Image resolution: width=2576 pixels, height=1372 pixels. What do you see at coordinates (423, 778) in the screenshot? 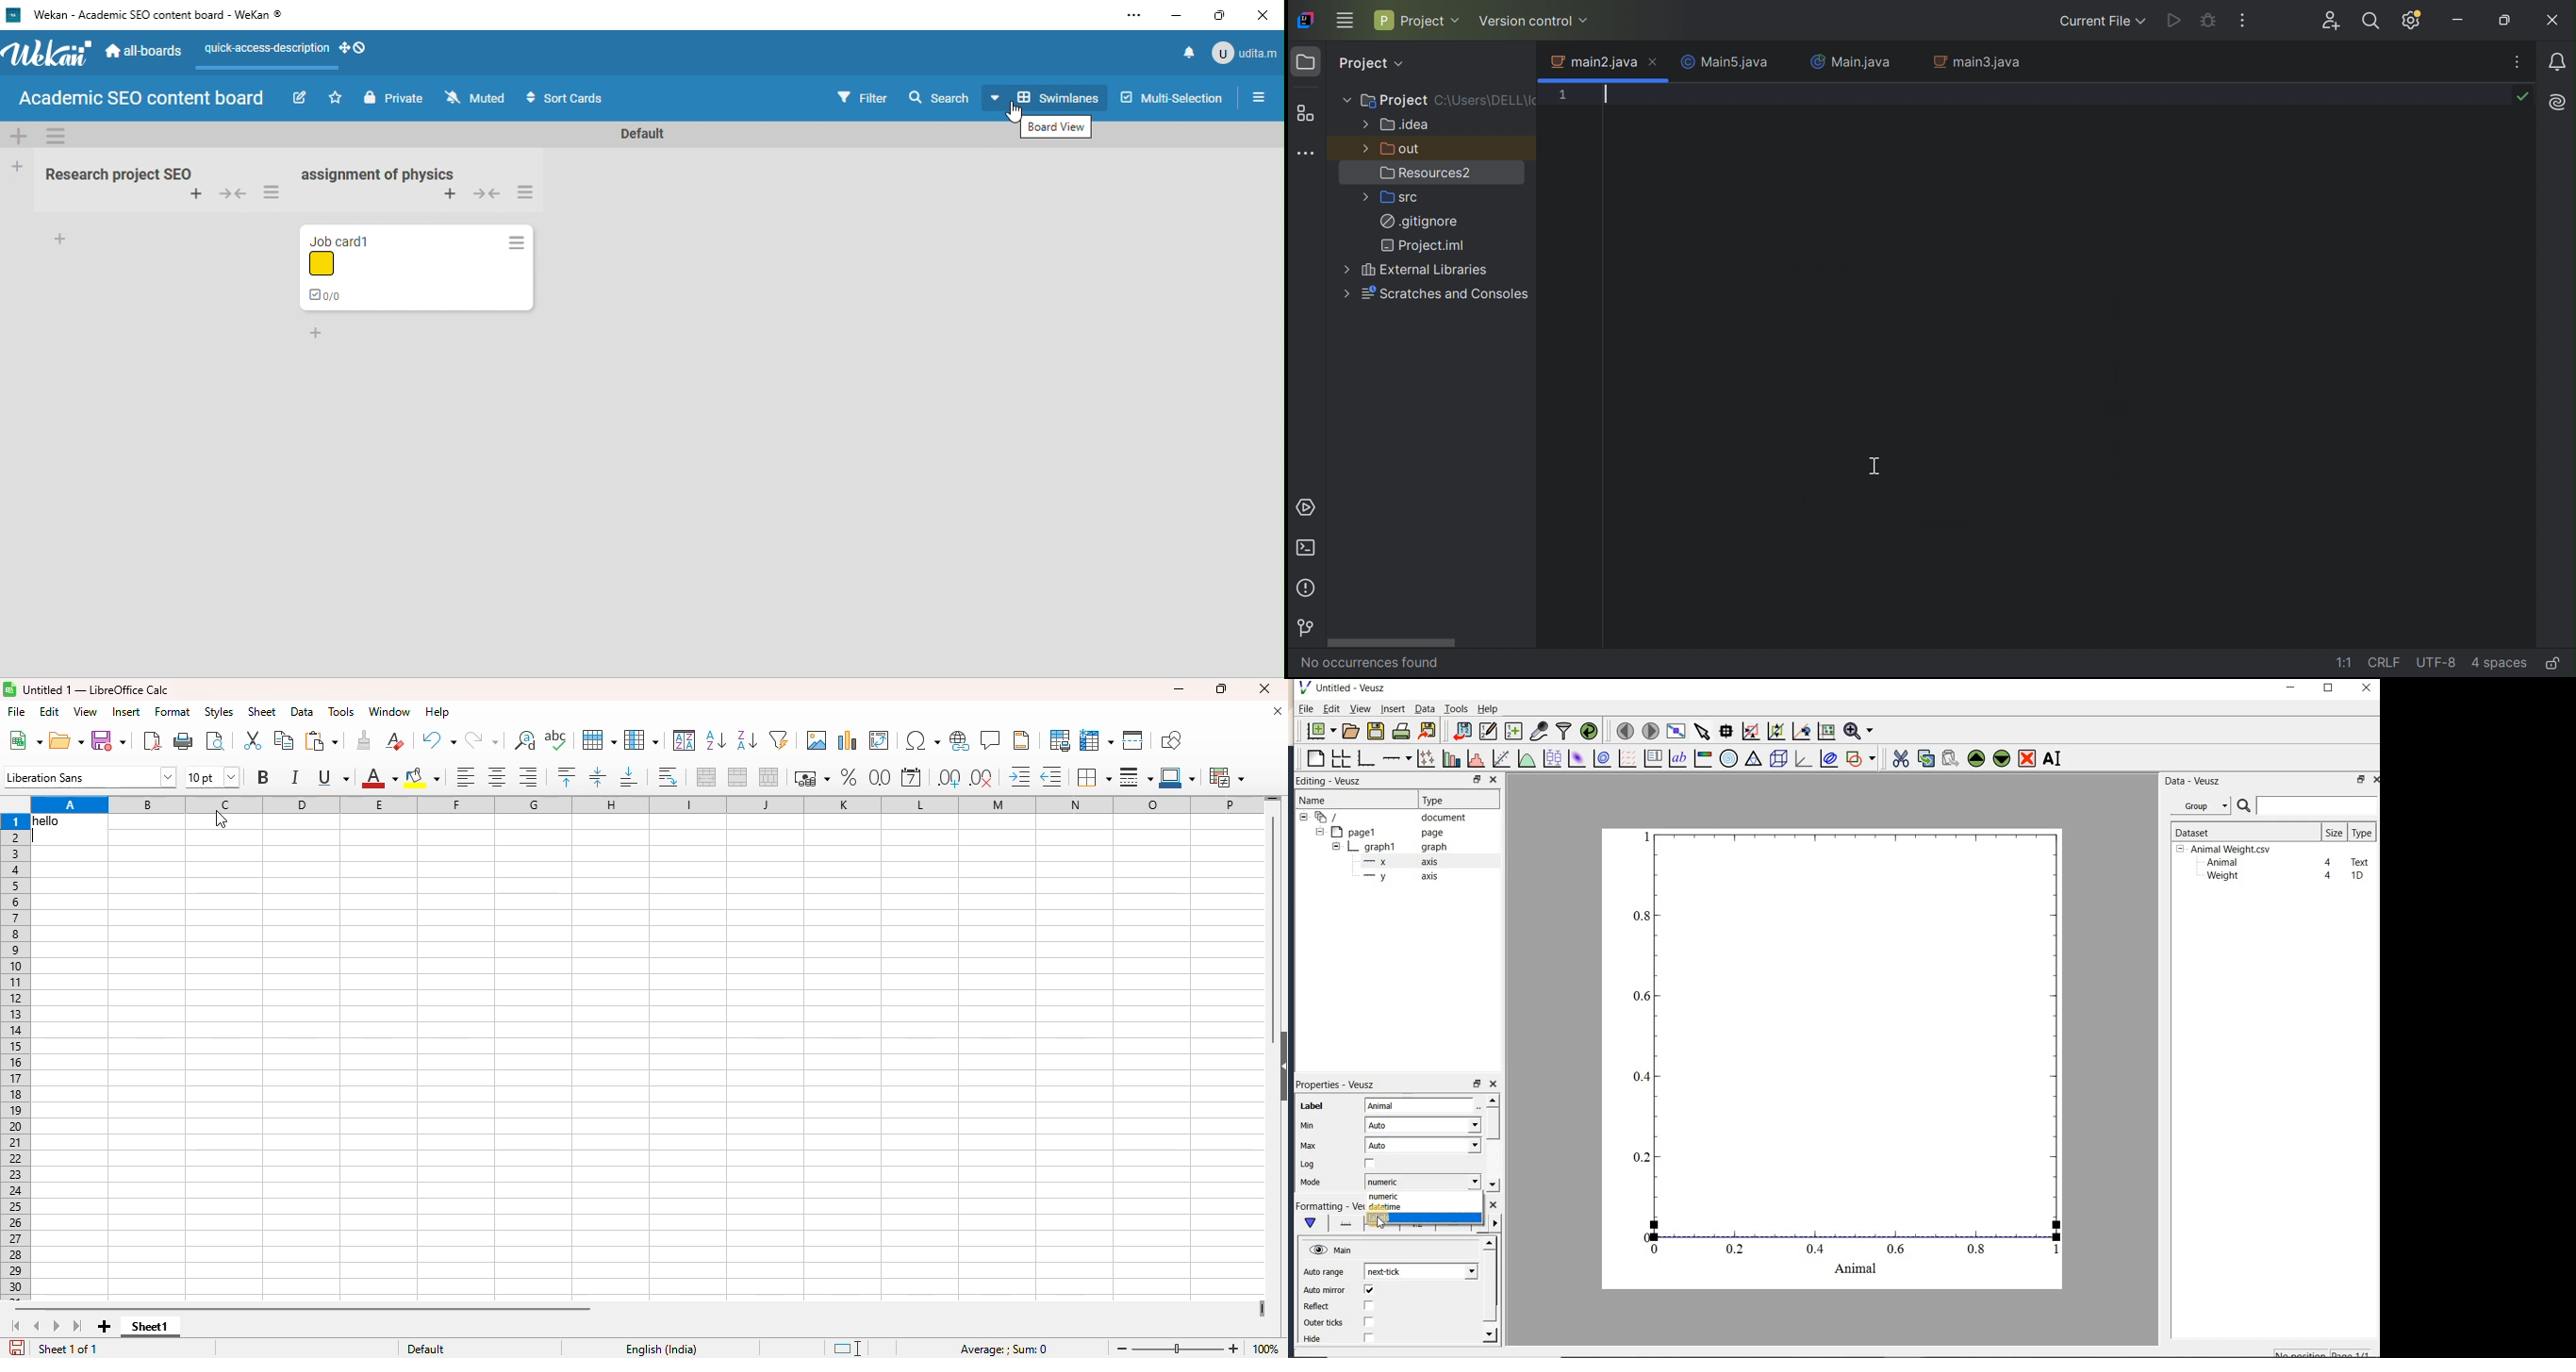
I see `background color` at bounding box center [423, 778].